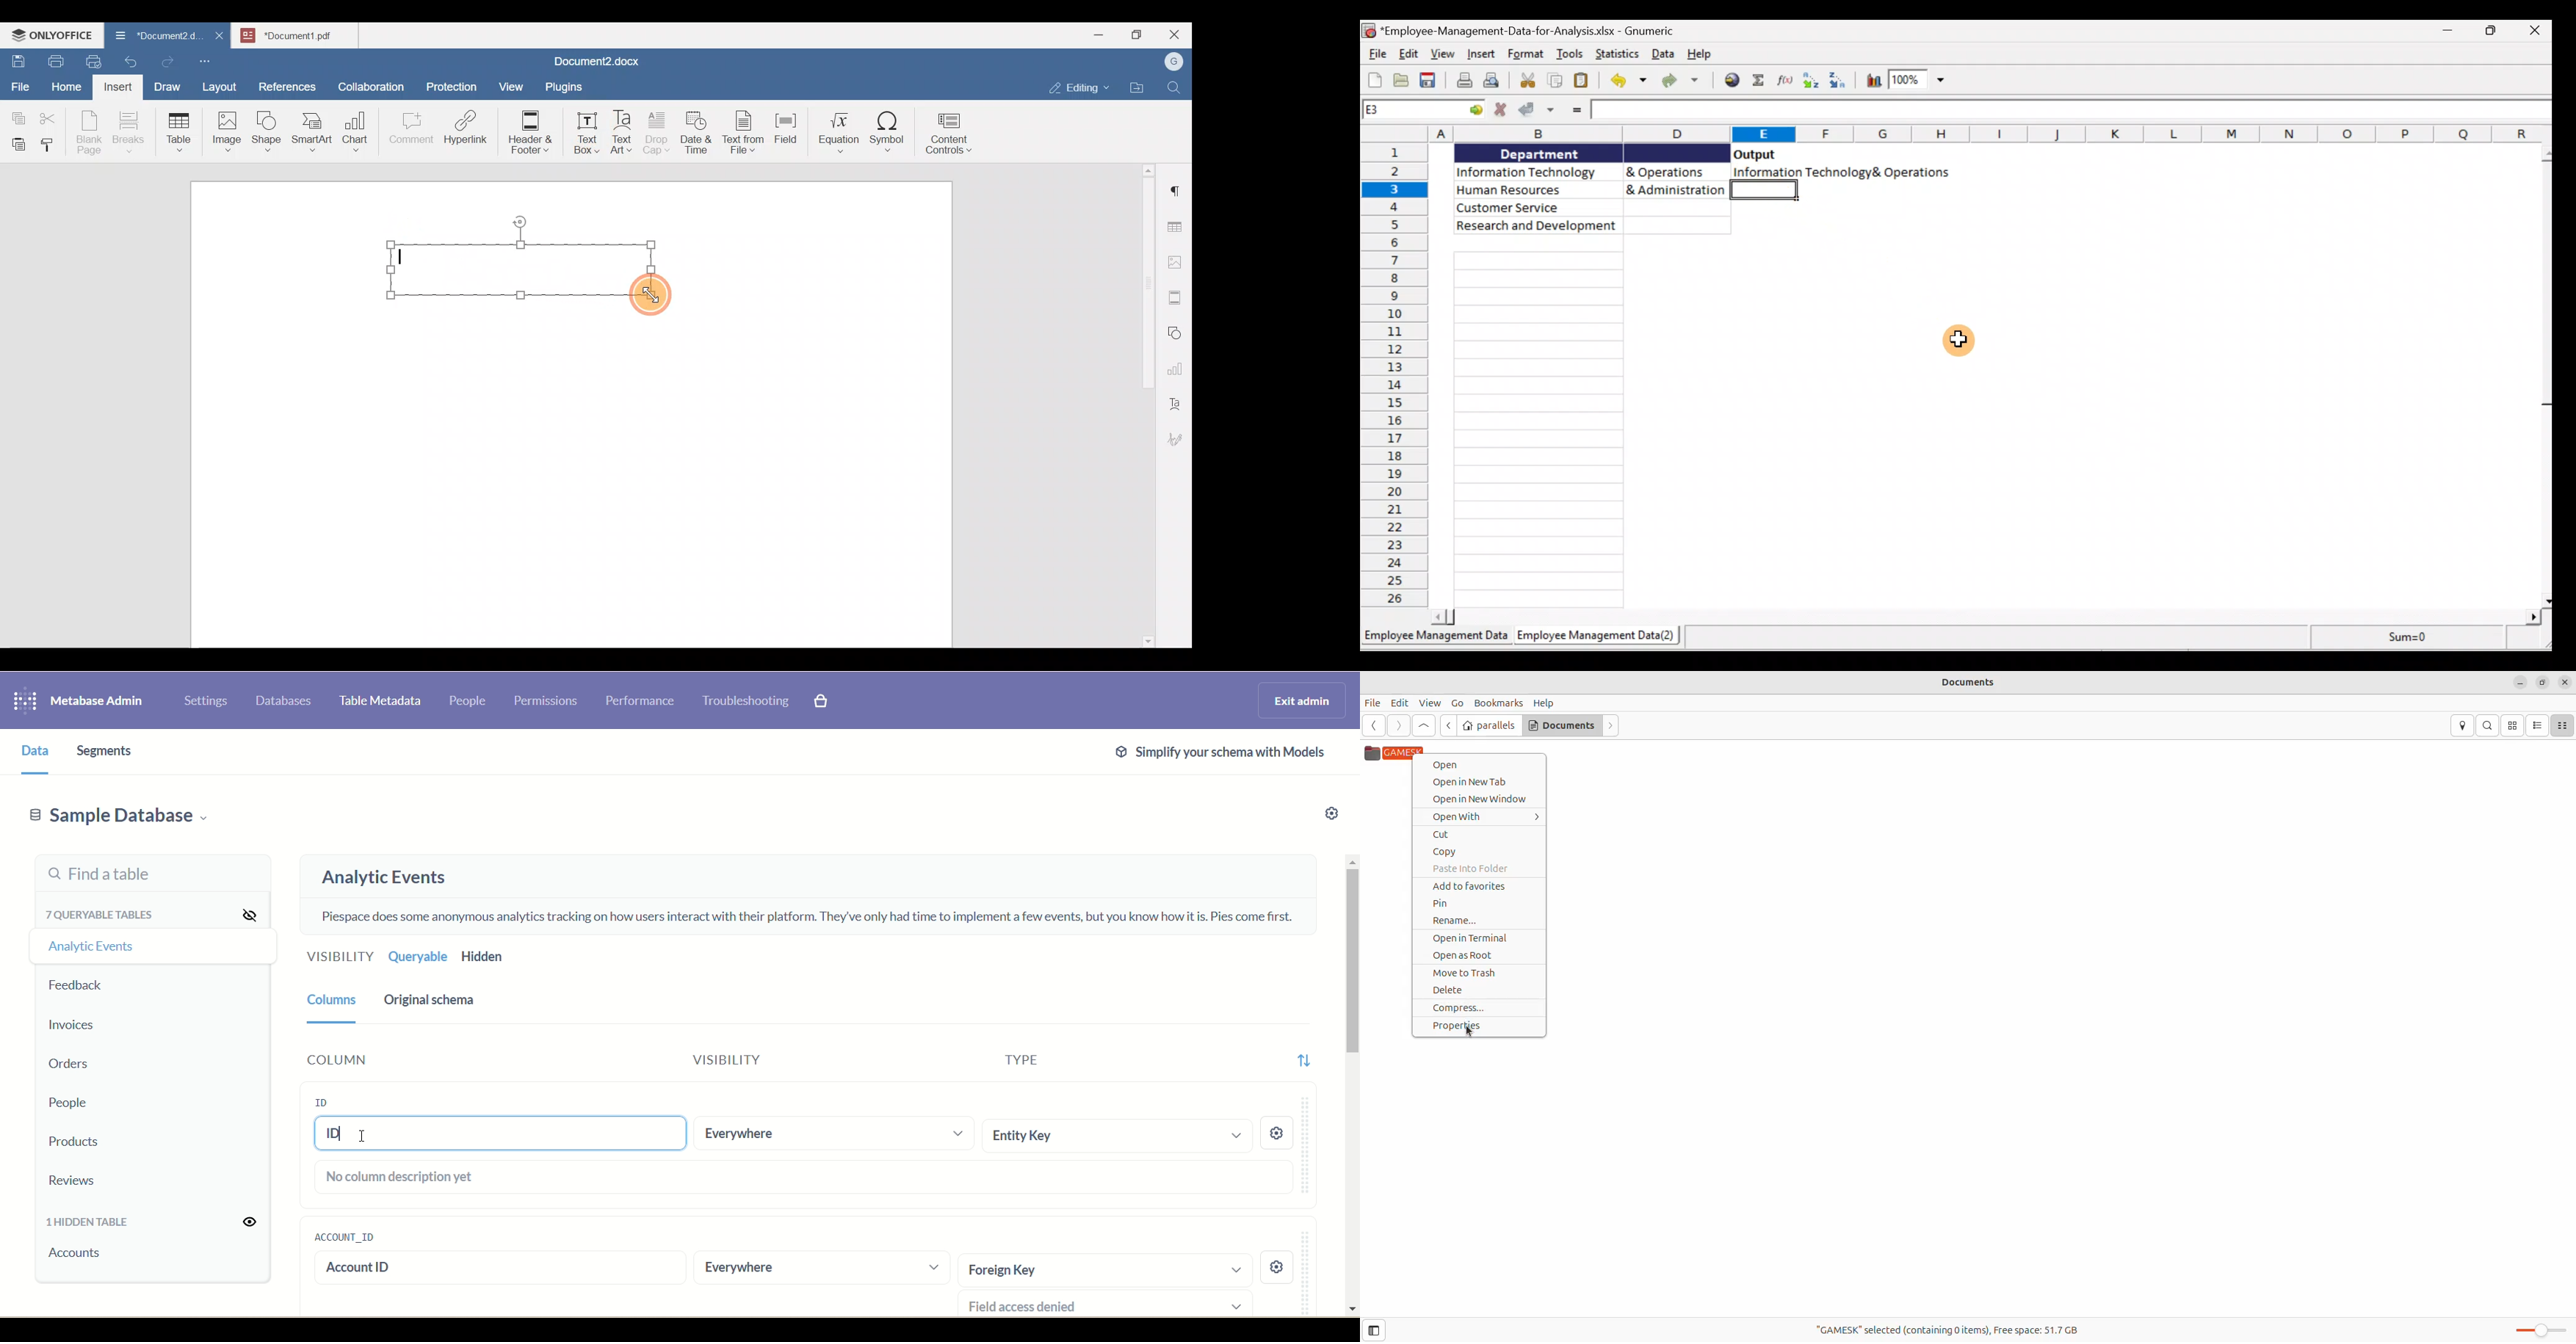  What do you see at coordinates (86, 1254) in the screenshot?
I see `accounts` at bounding box center [86, 1254].